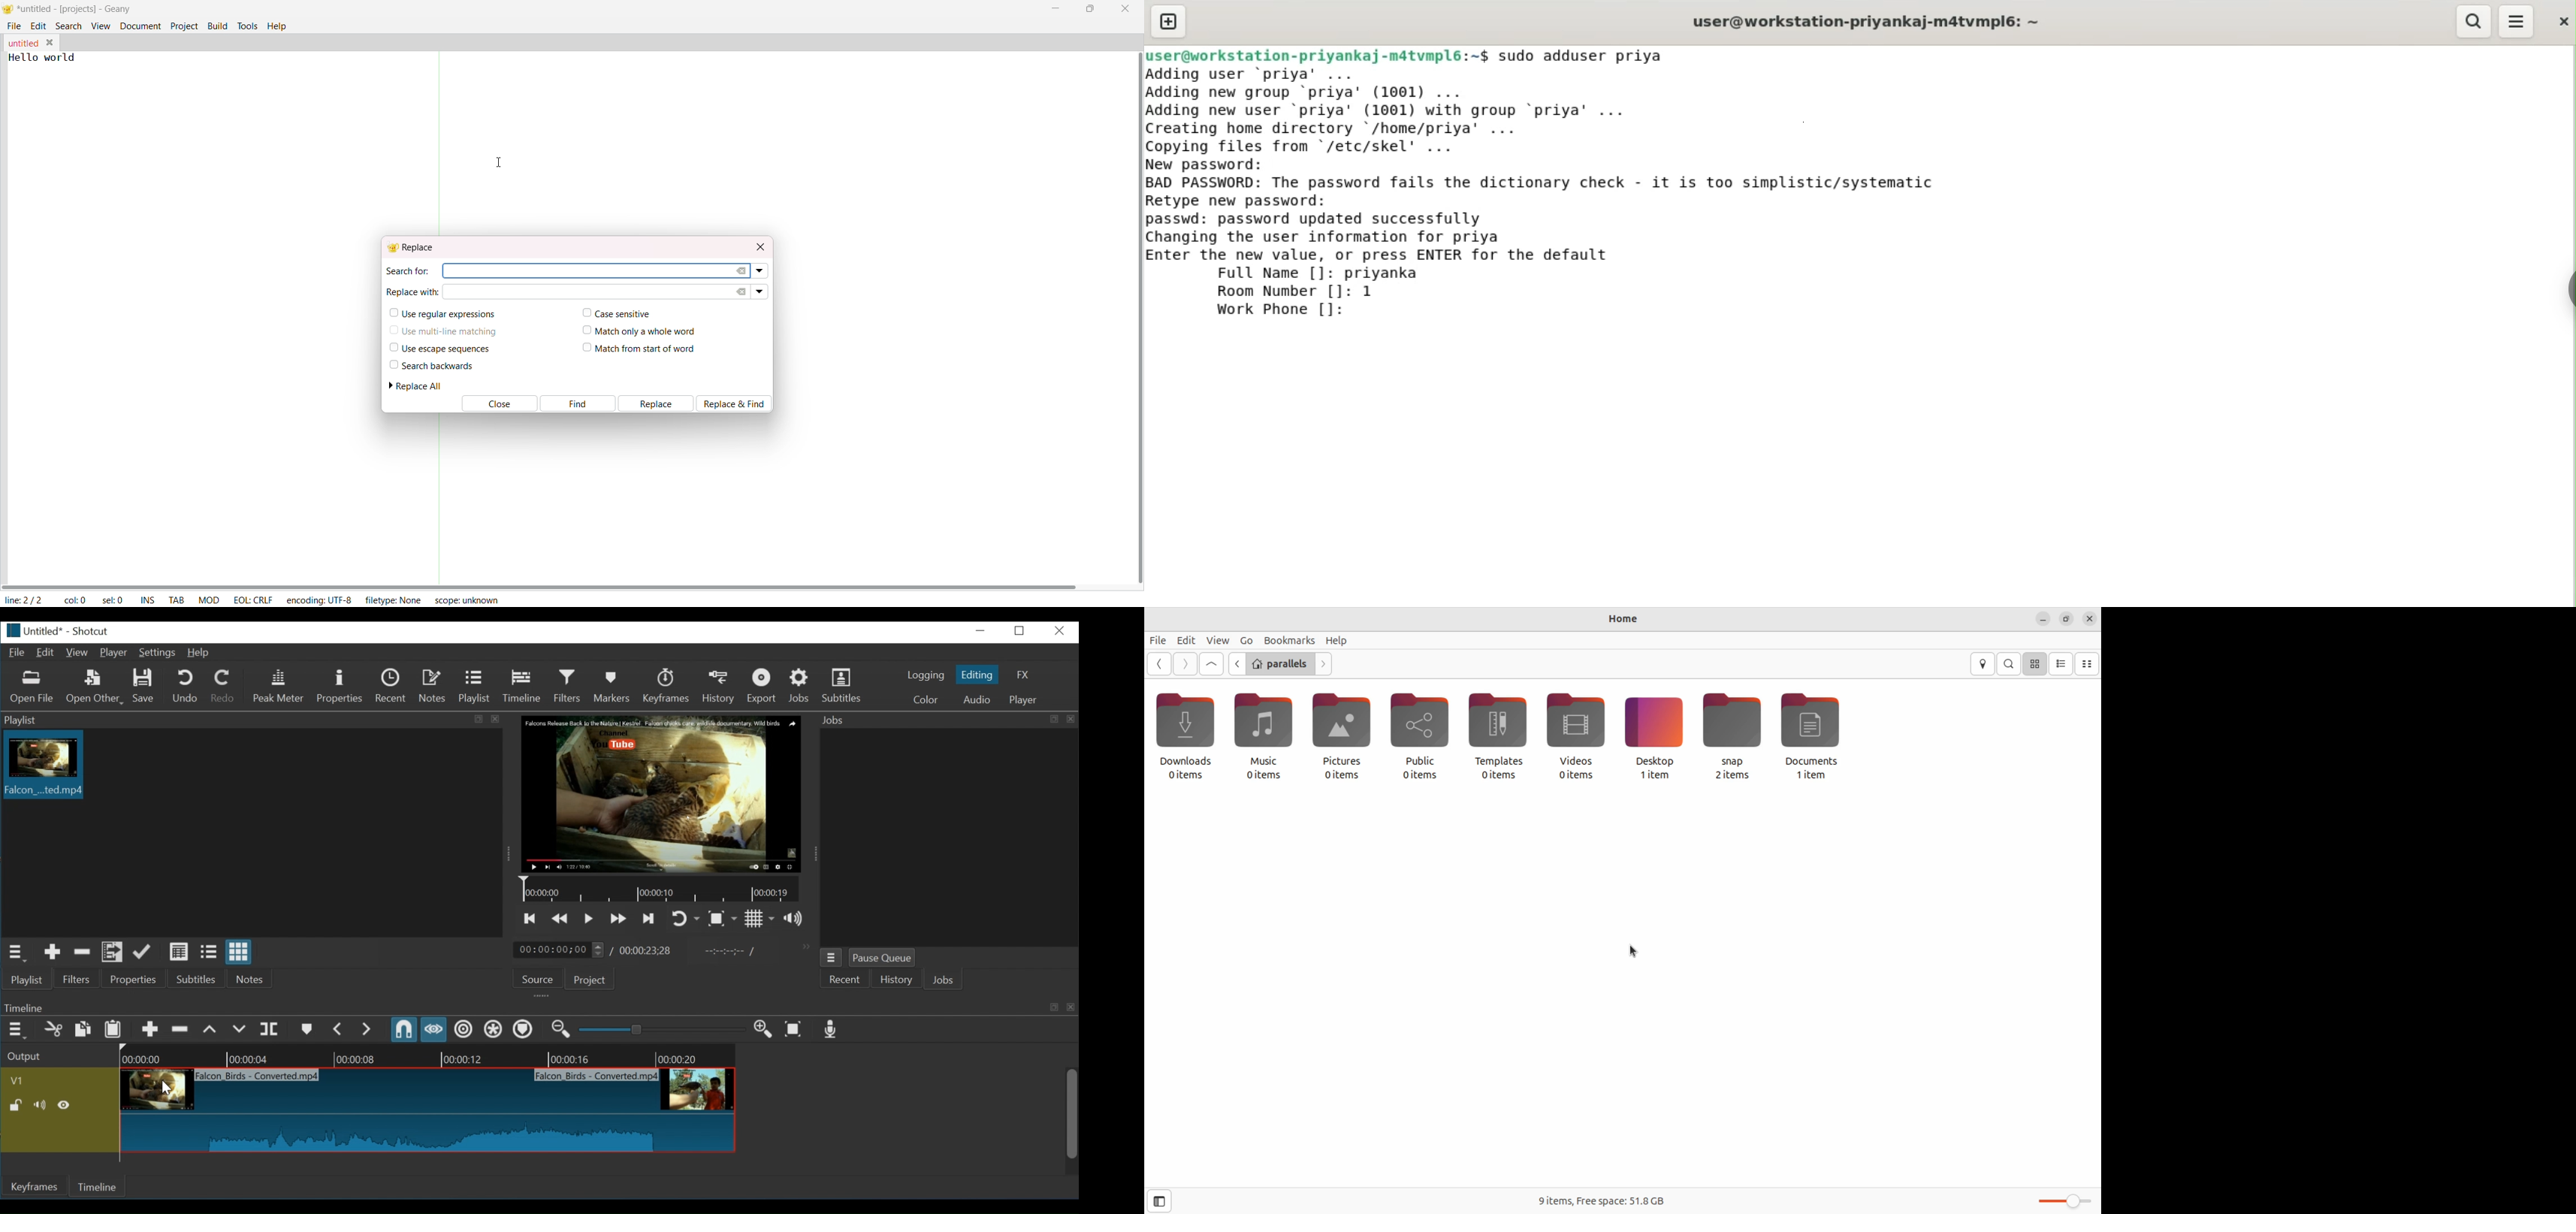 This screenshot has height=1232, width=2576. I want to click on Restore, so click(1021, 631).